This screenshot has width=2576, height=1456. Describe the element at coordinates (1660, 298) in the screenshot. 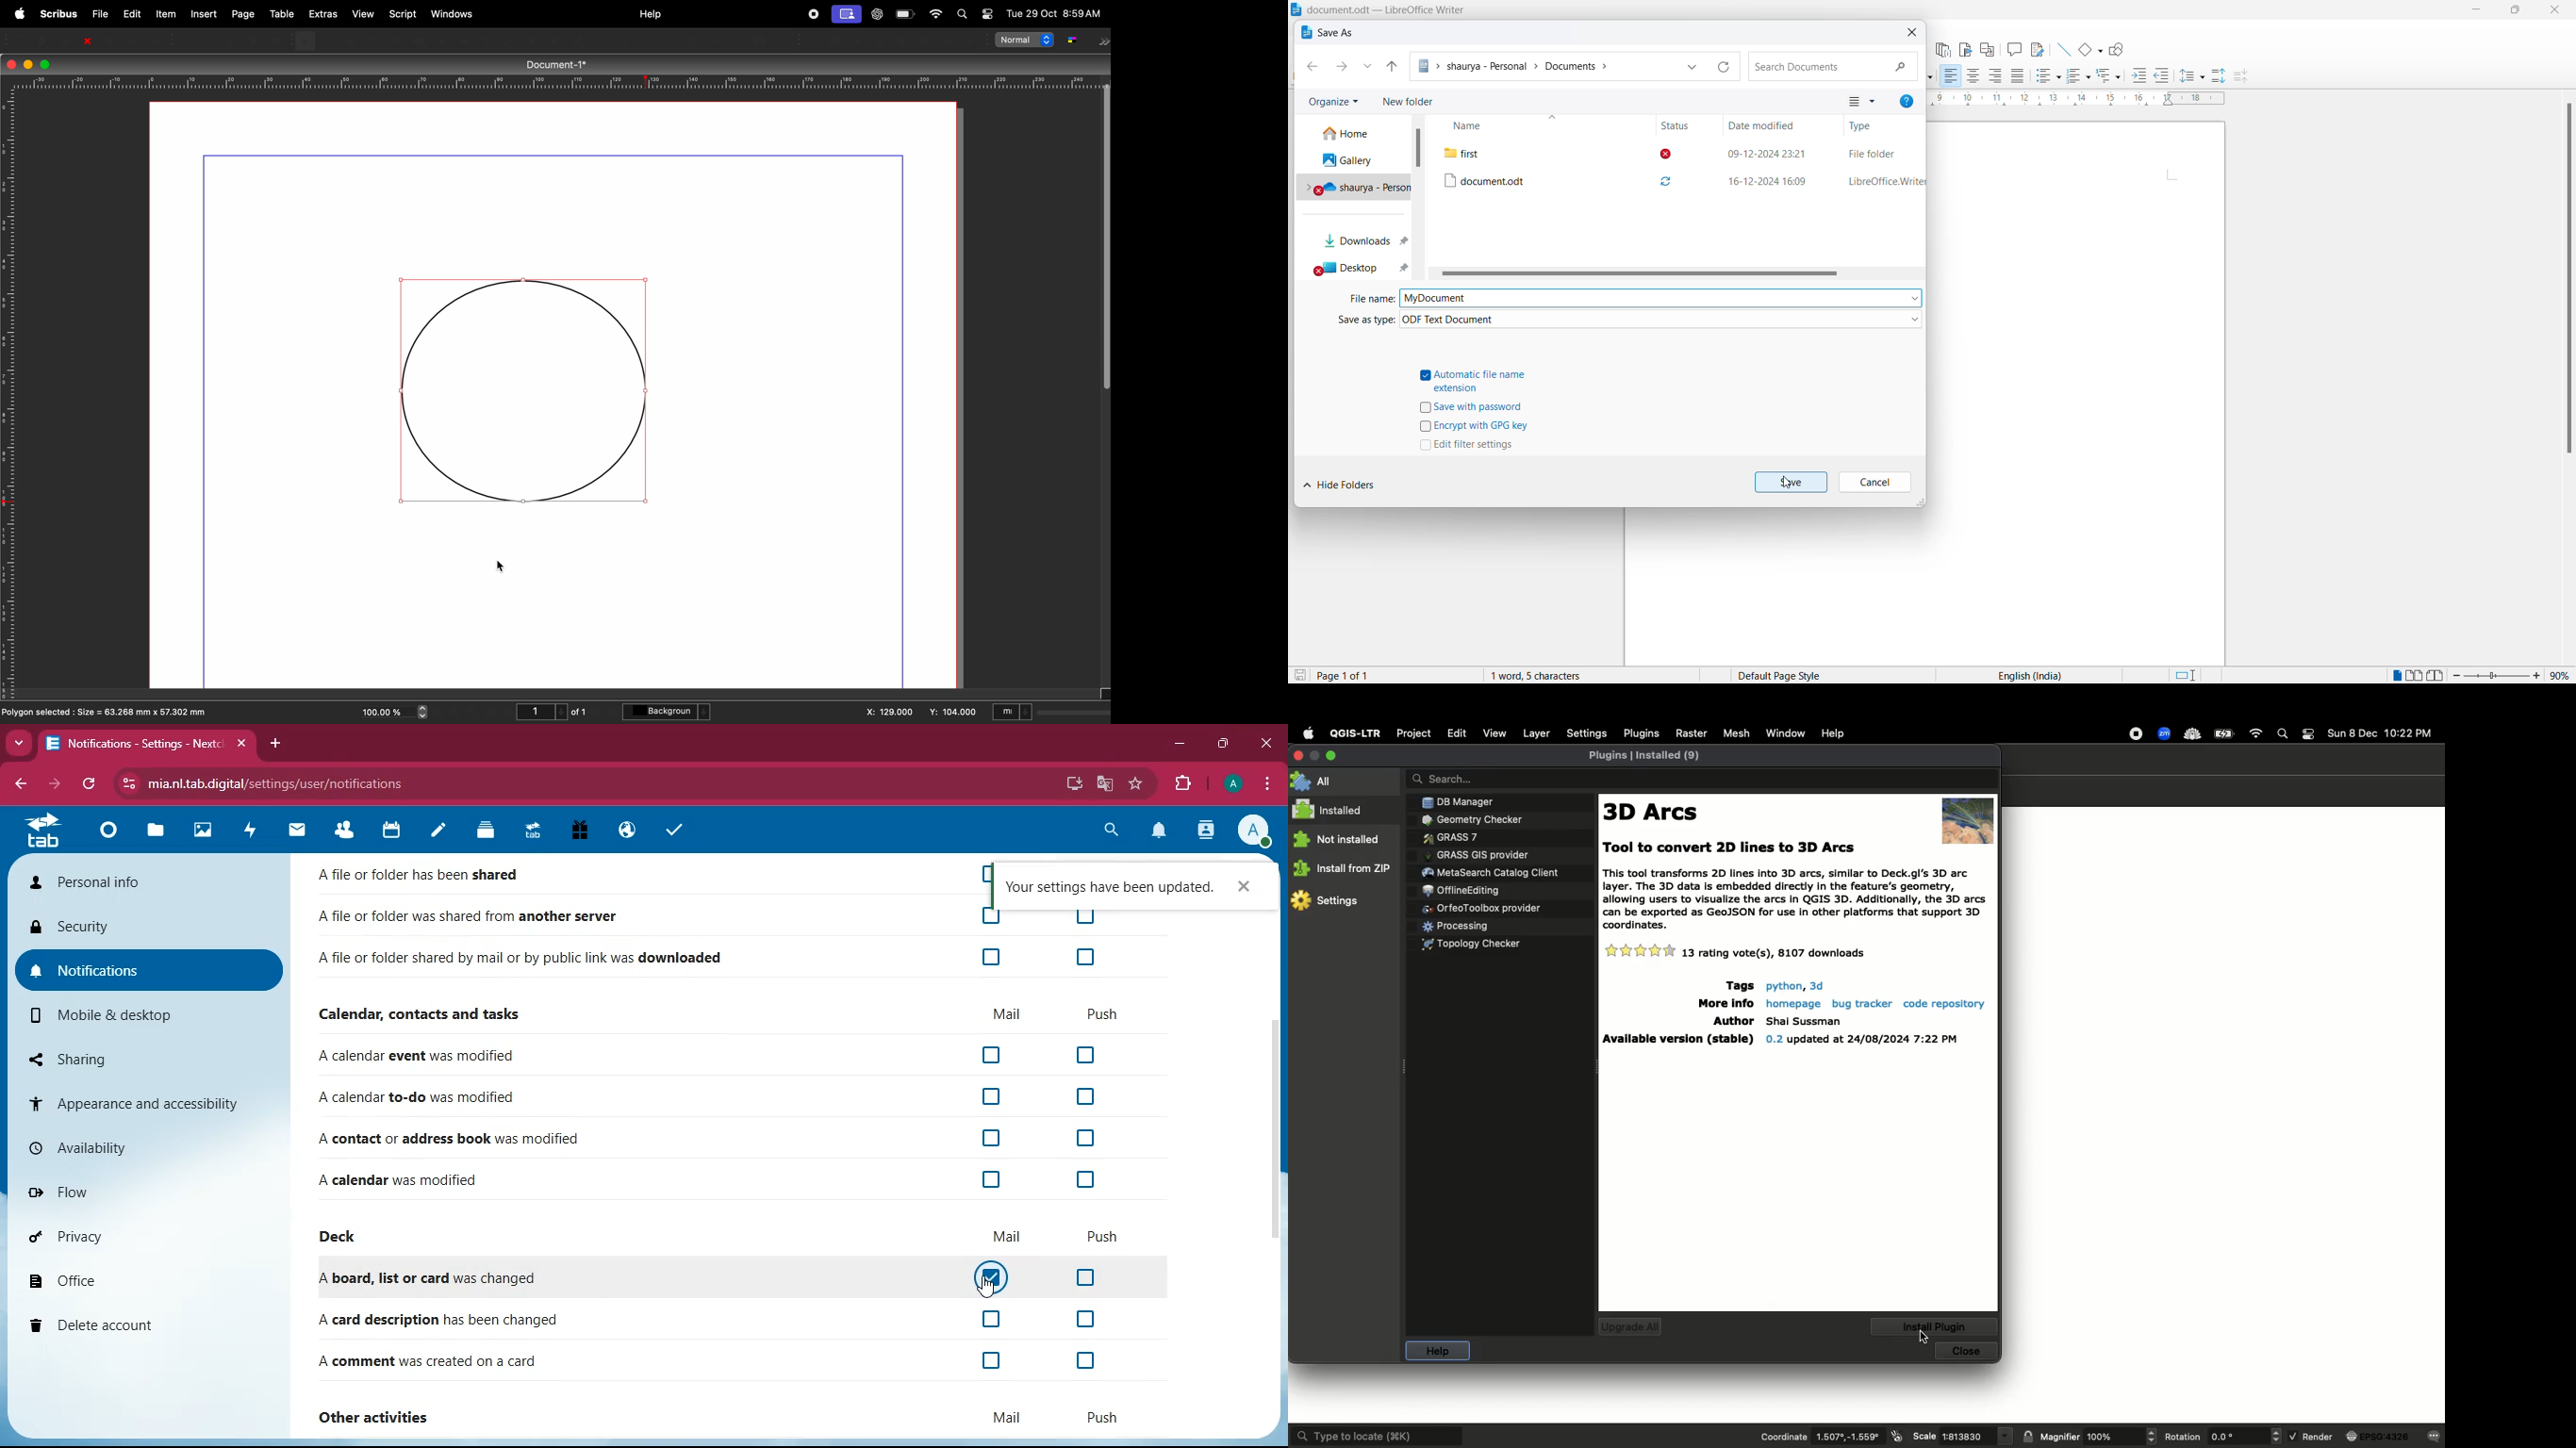

I see `file name: 'my document'` at that location.